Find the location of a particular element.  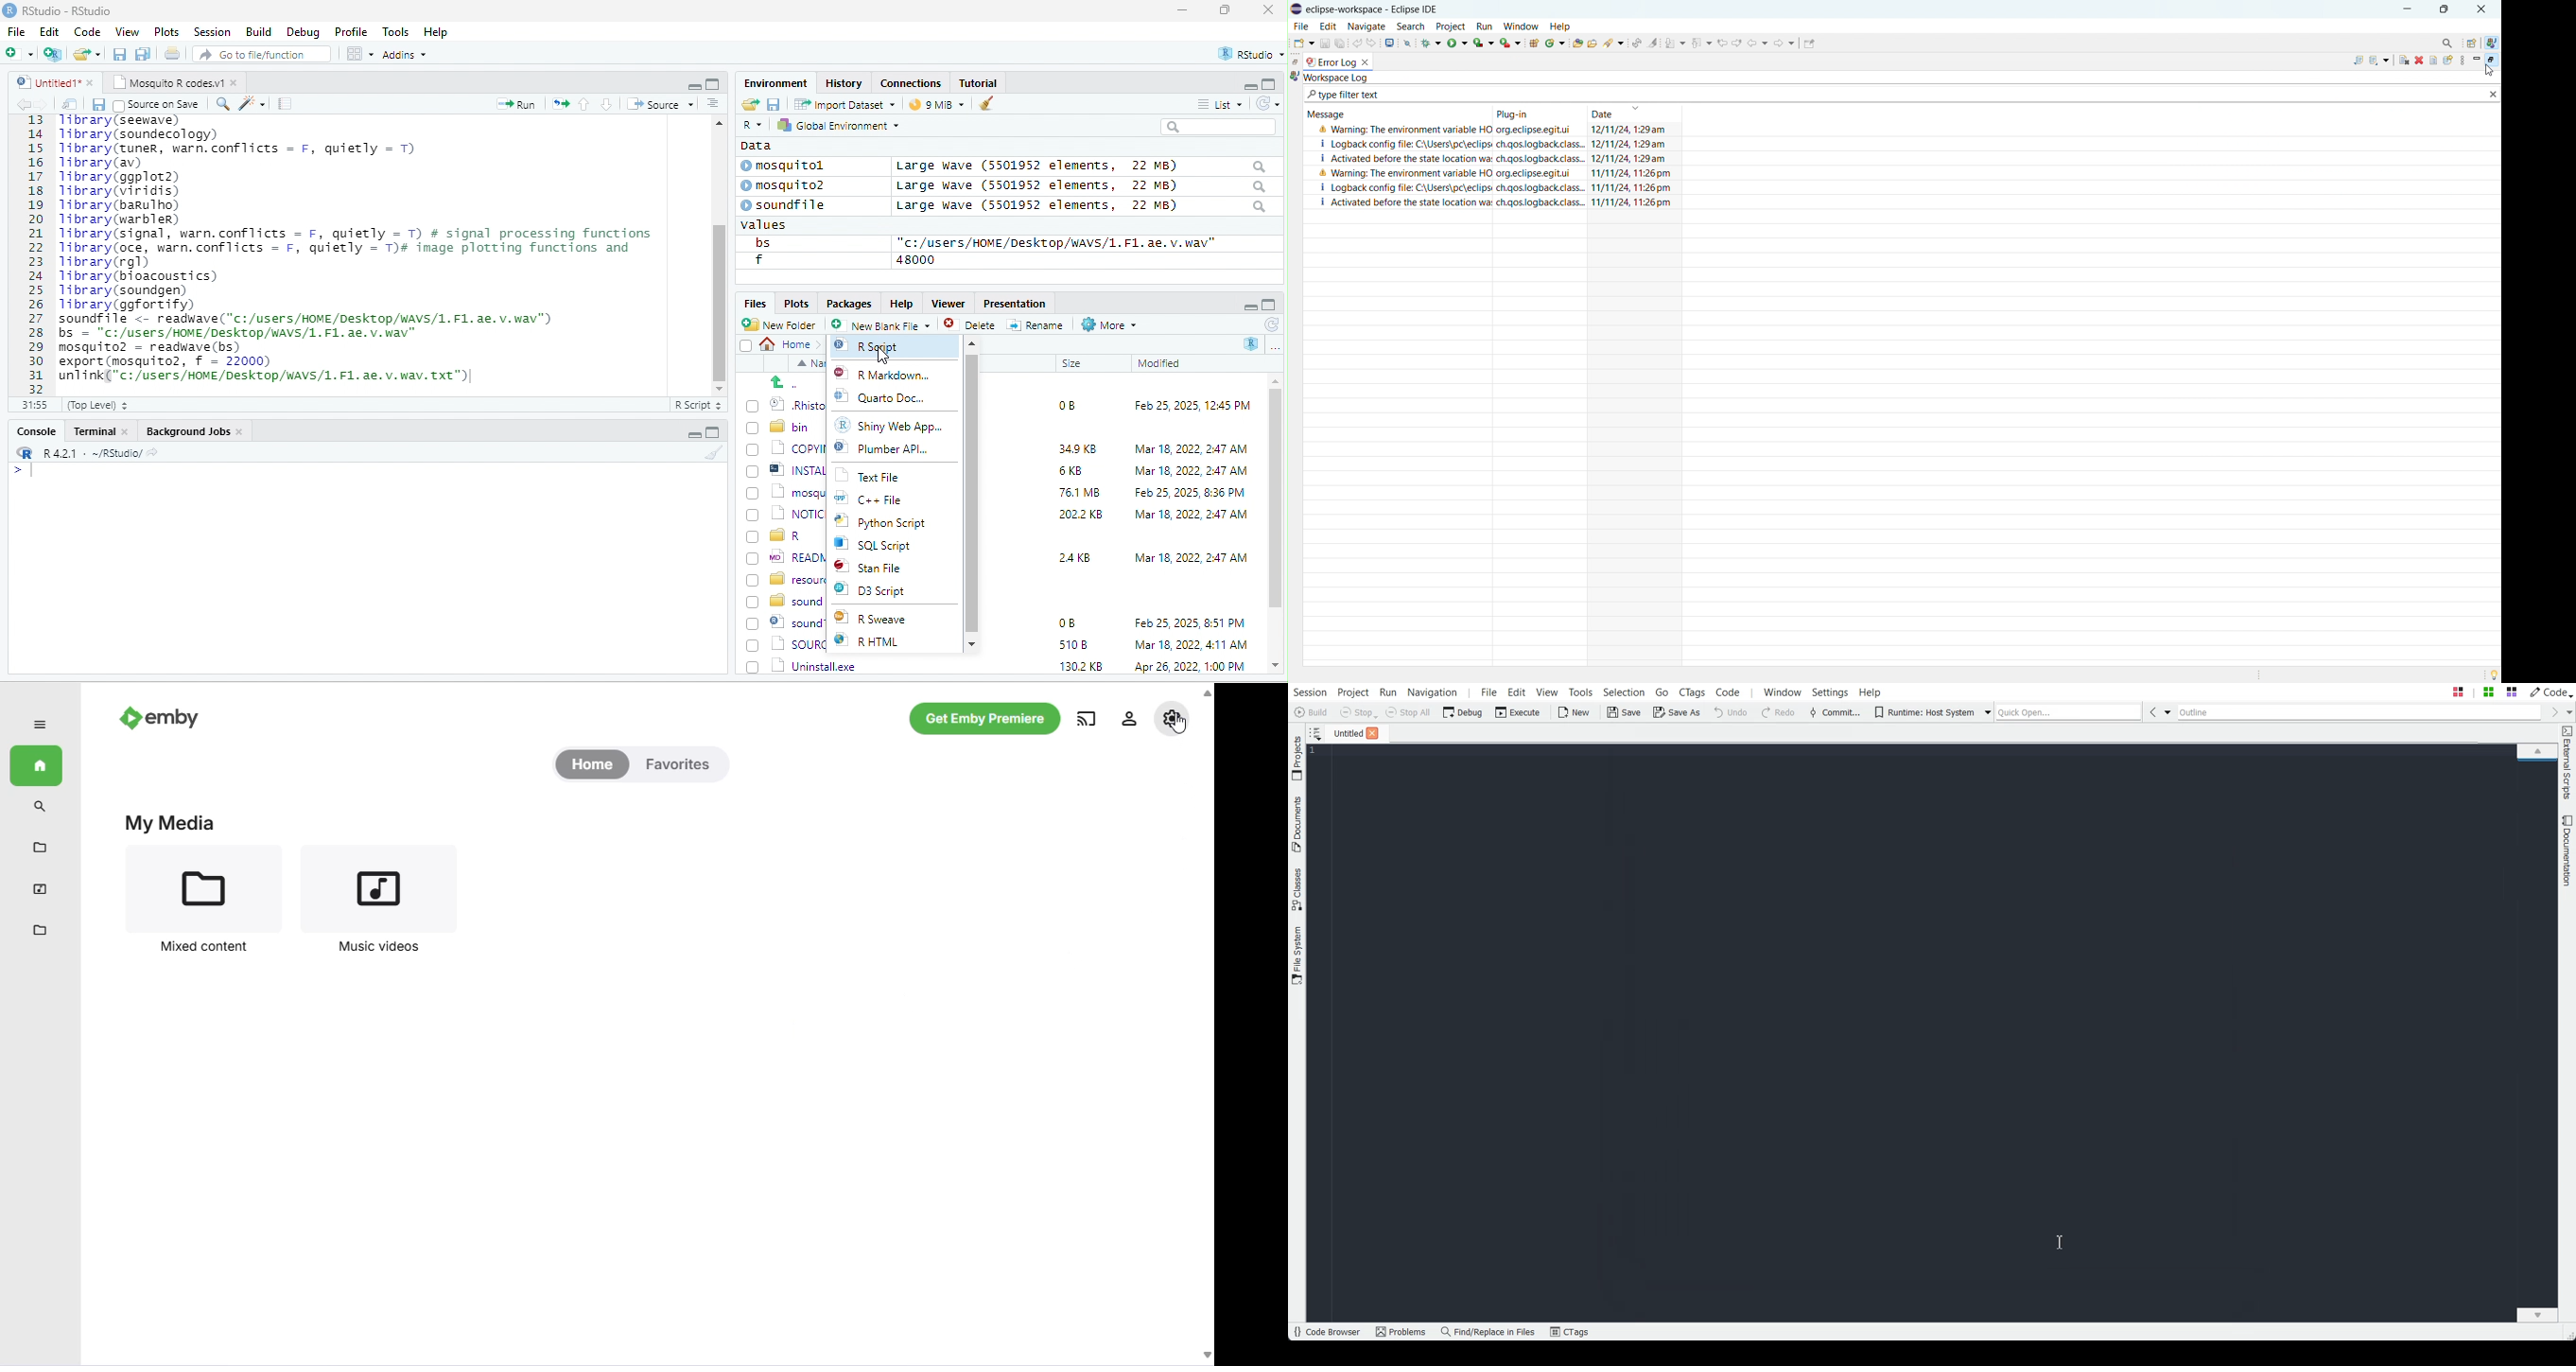

© Untitied1* » is located at coordinates (51, 82).